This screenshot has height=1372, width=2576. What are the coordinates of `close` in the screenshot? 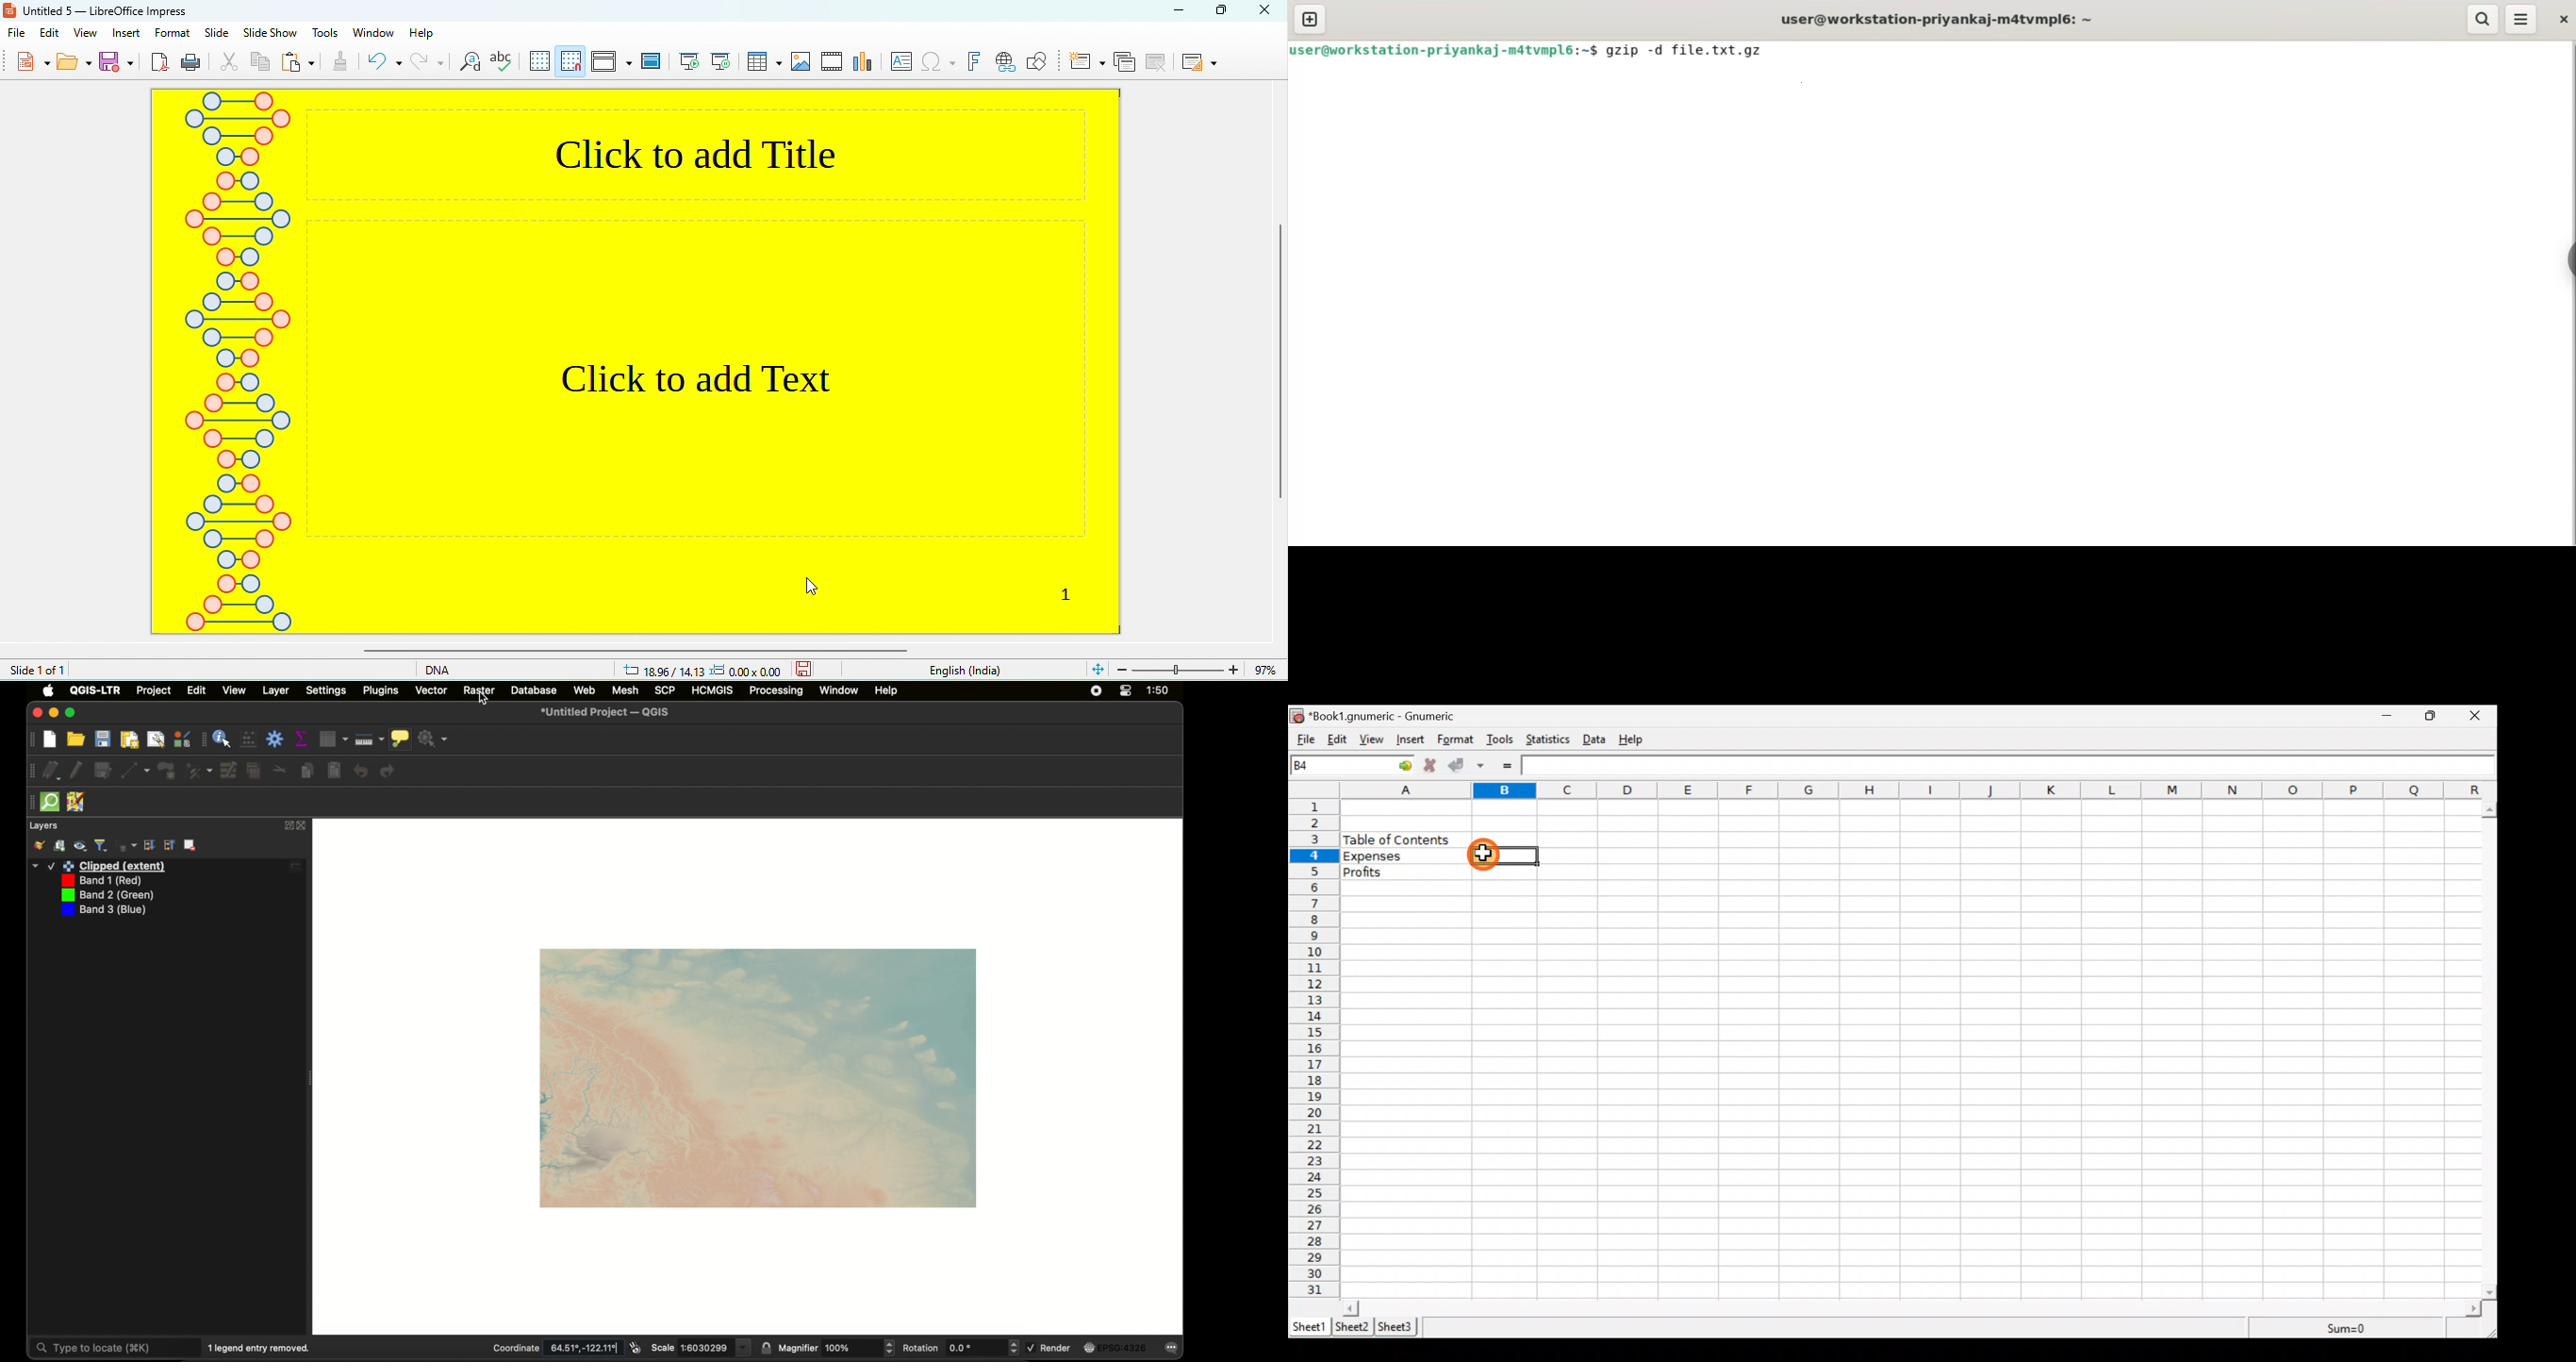 It's located at (36, 713).